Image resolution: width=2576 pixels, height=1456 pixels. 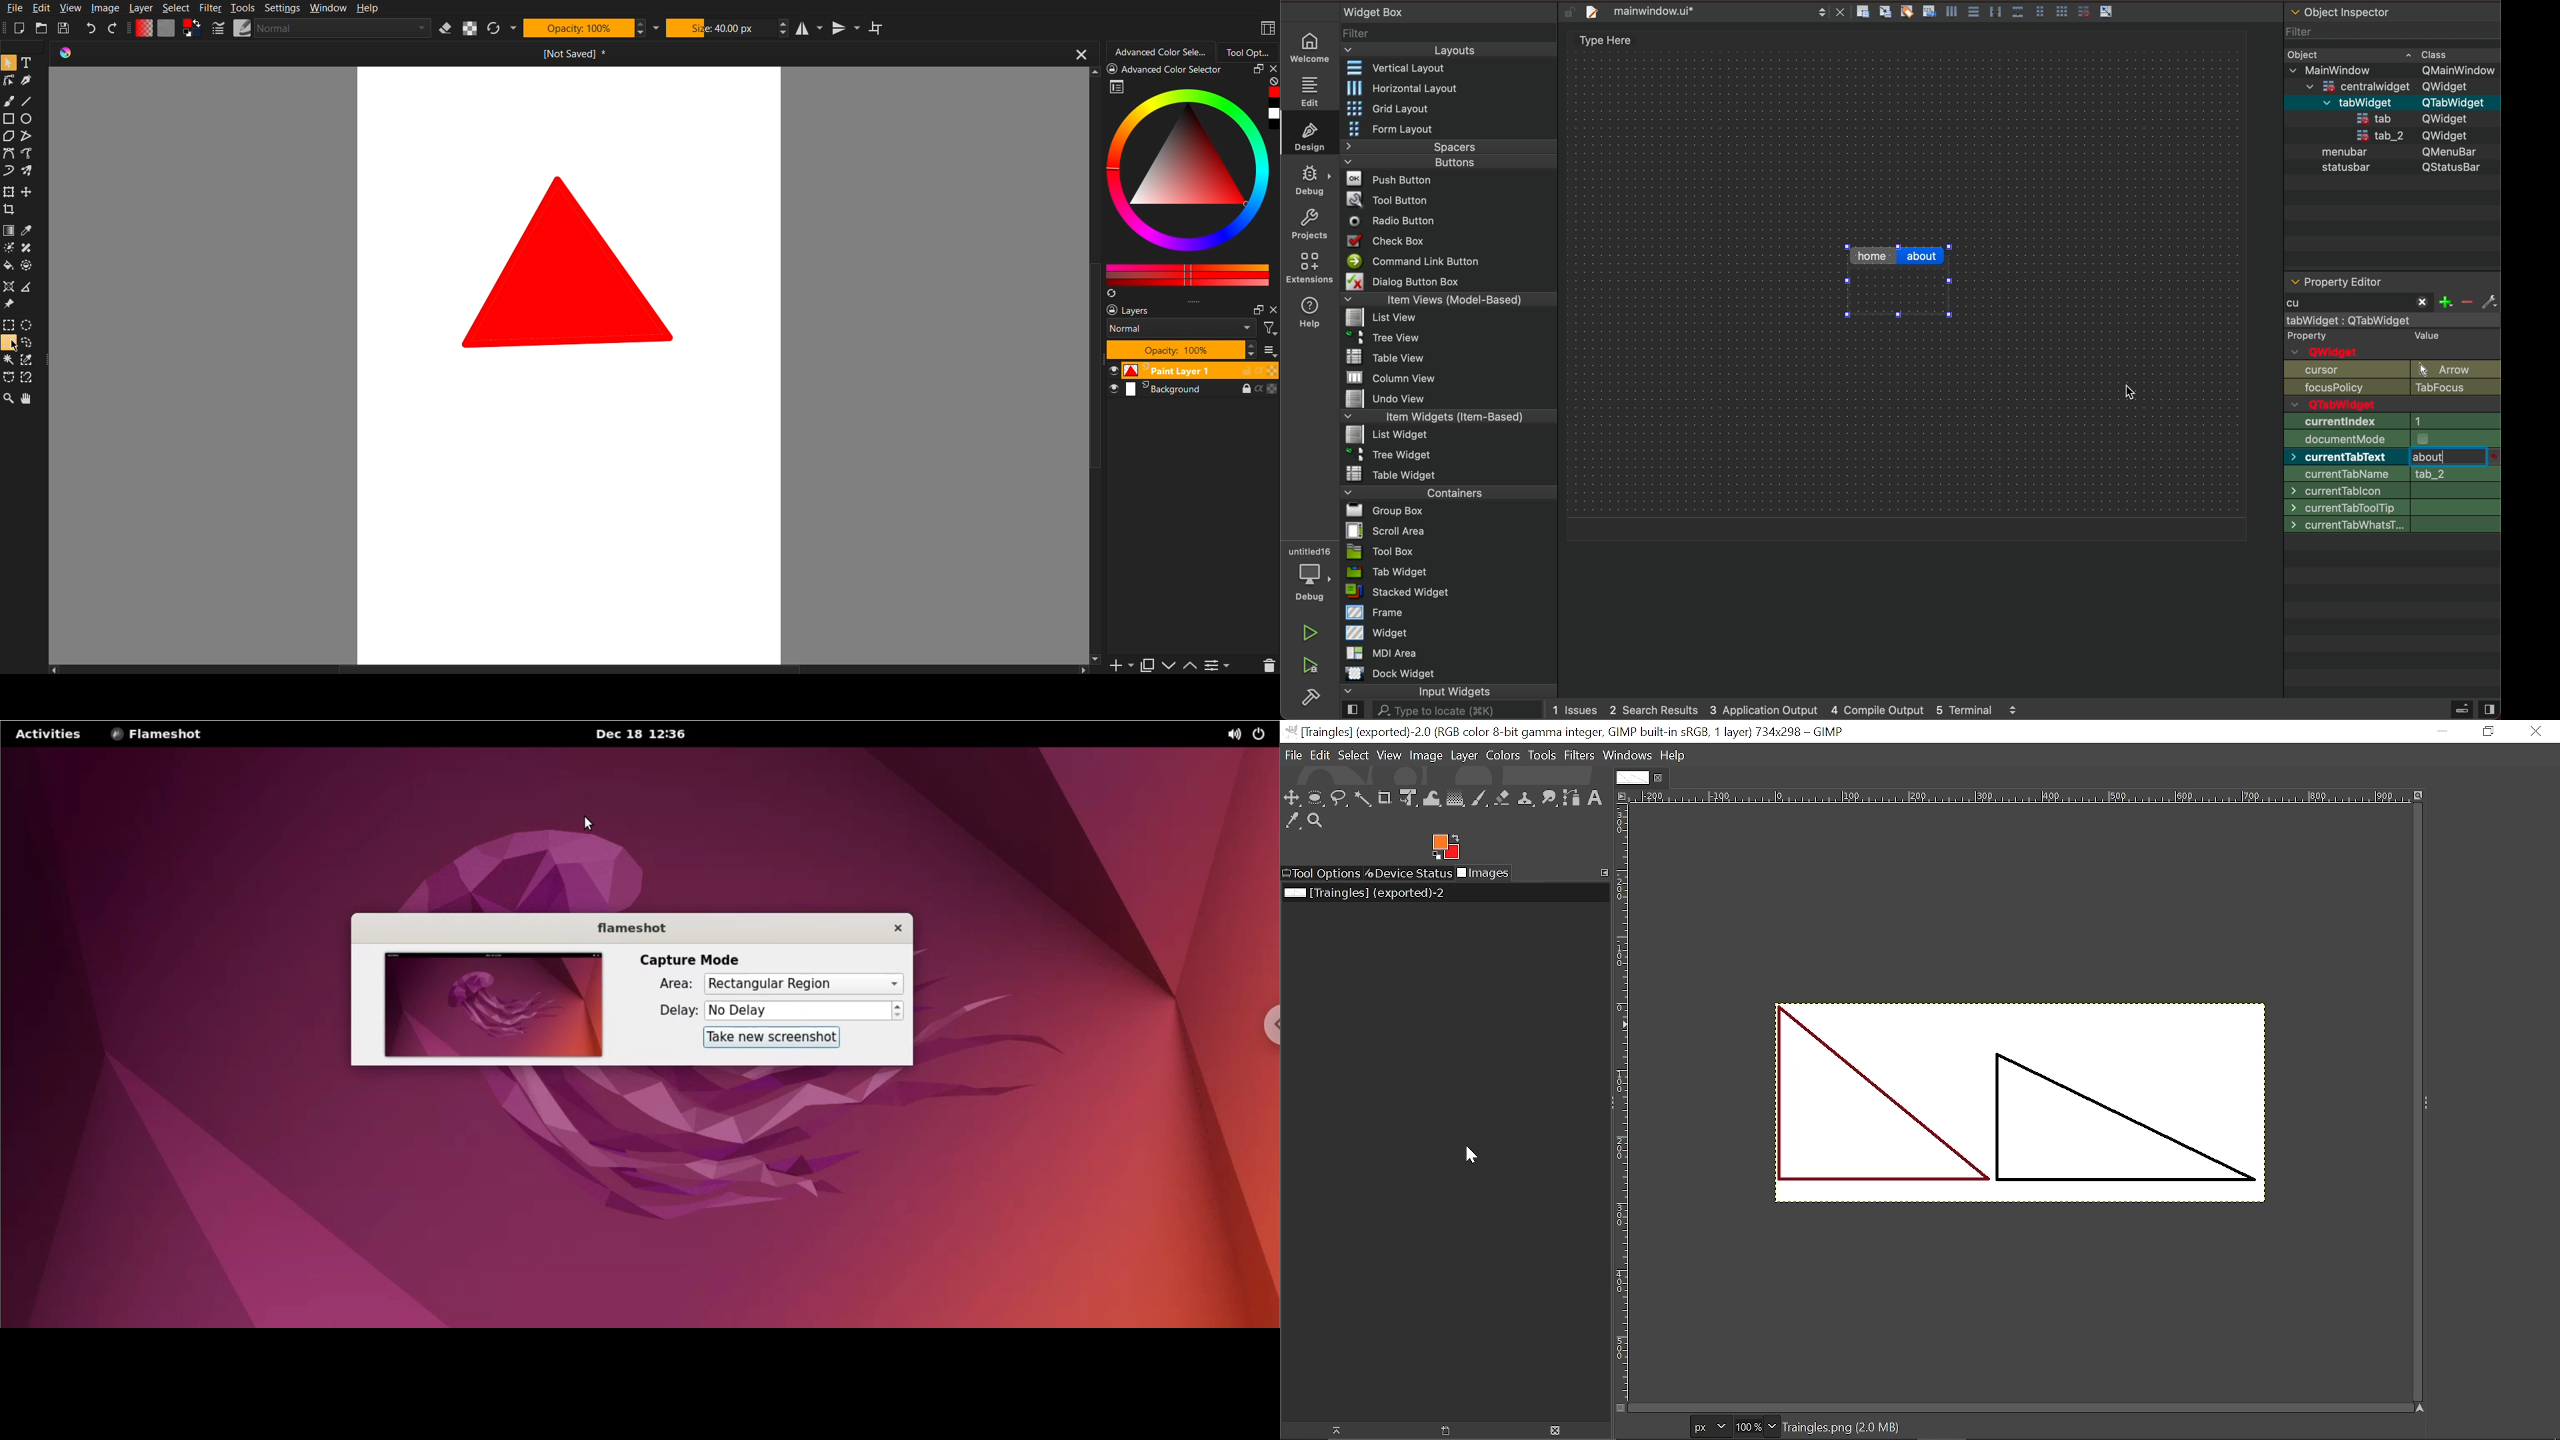 What do you see at coordinates (1596, 799) in the screenshot?
I see `Text tool` at bounding box center [1596, 799].